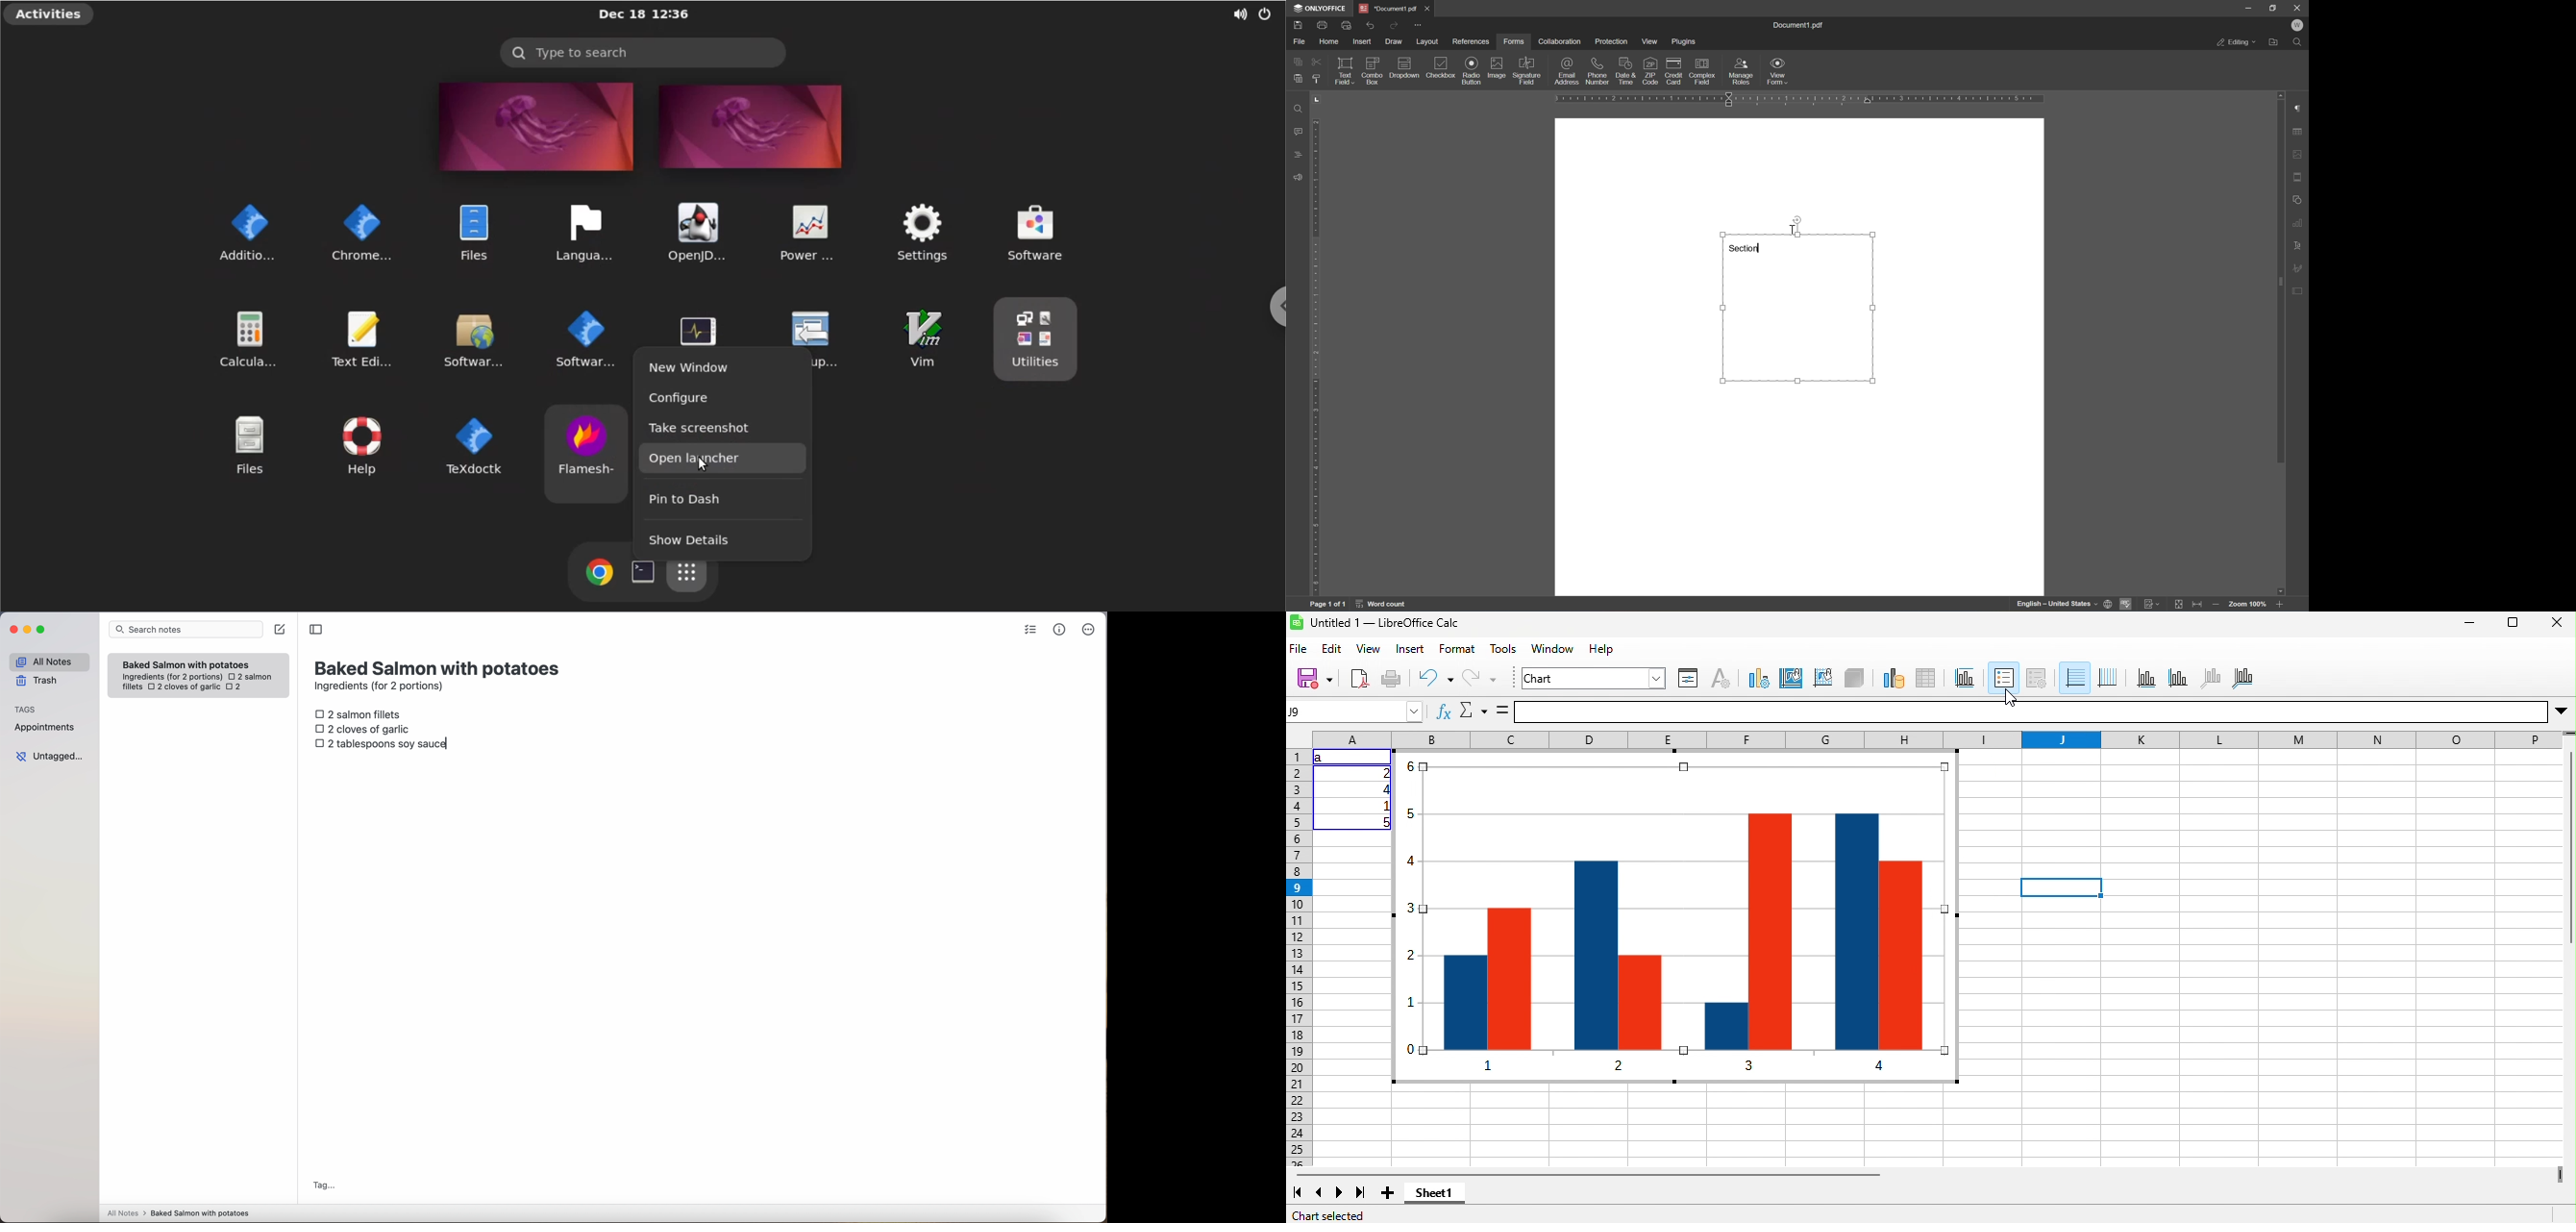 Image resolution: width=2576 pixels, height=1232 pixels. Describe the element at coordinates (1339, 1193) in the screenshot. I see `next sheet` at that location.